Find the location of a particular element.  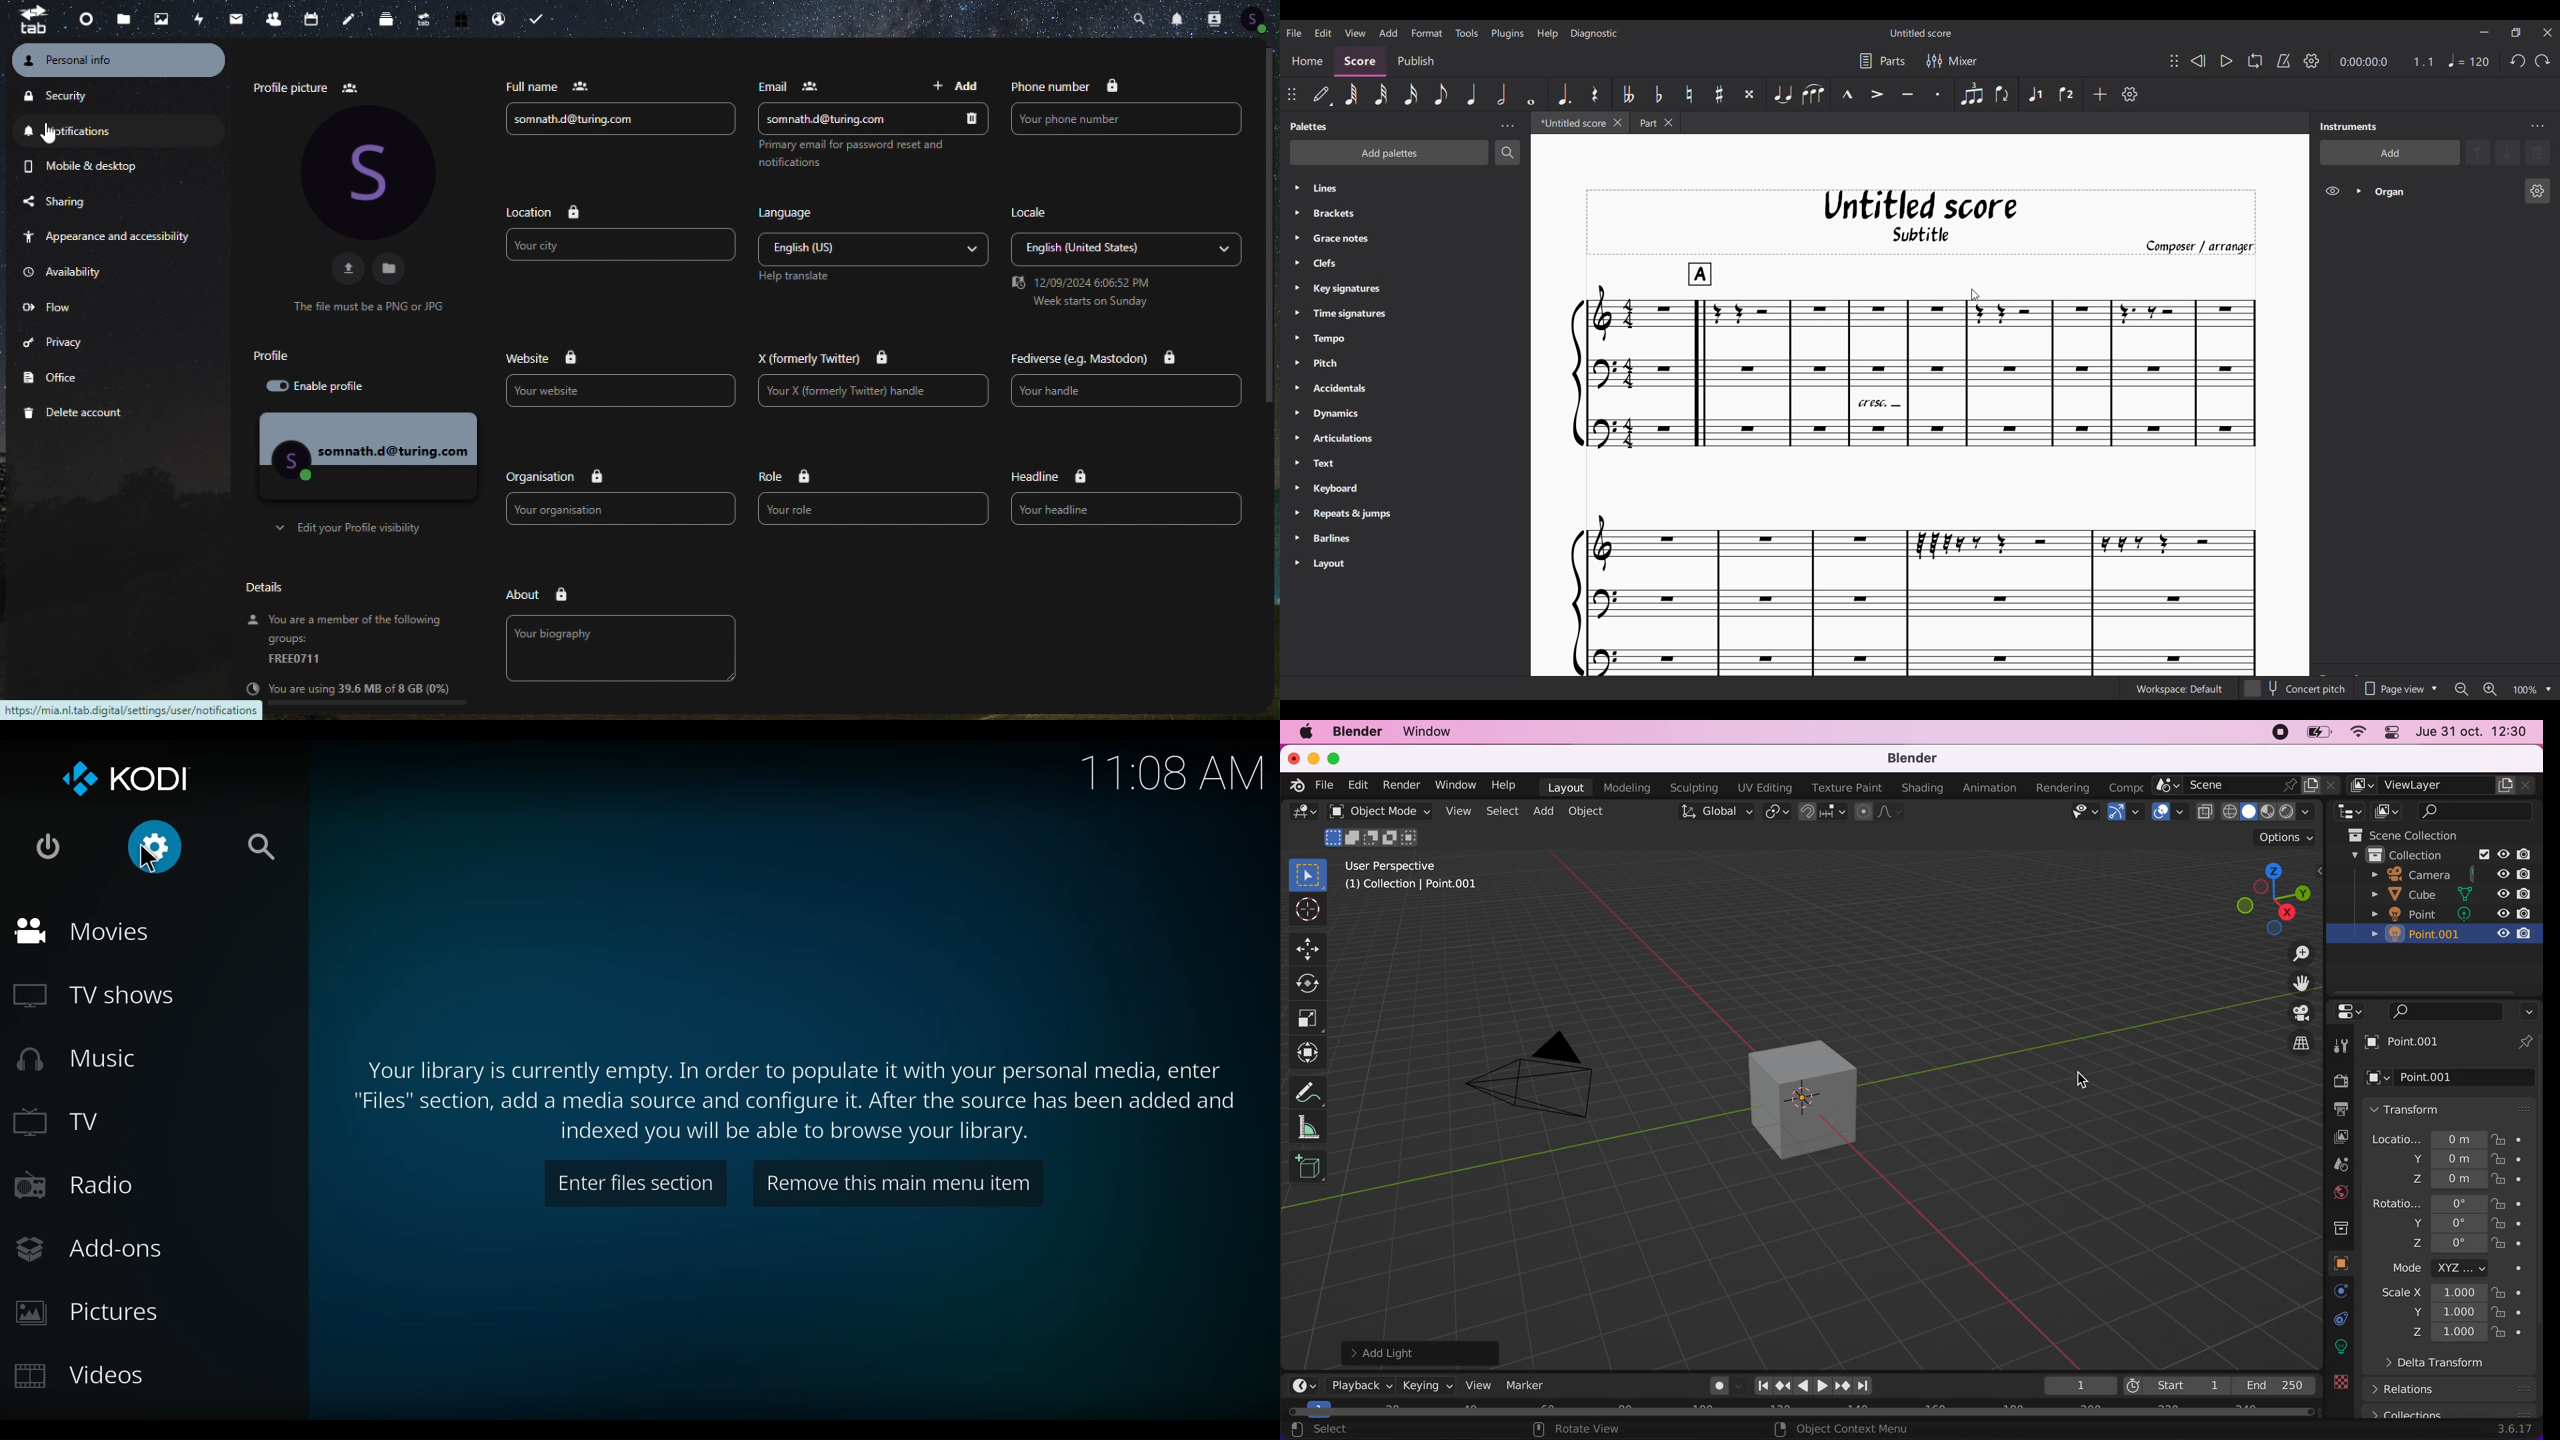

Show interface in smaller tab is located at coordinates (2516, 33).